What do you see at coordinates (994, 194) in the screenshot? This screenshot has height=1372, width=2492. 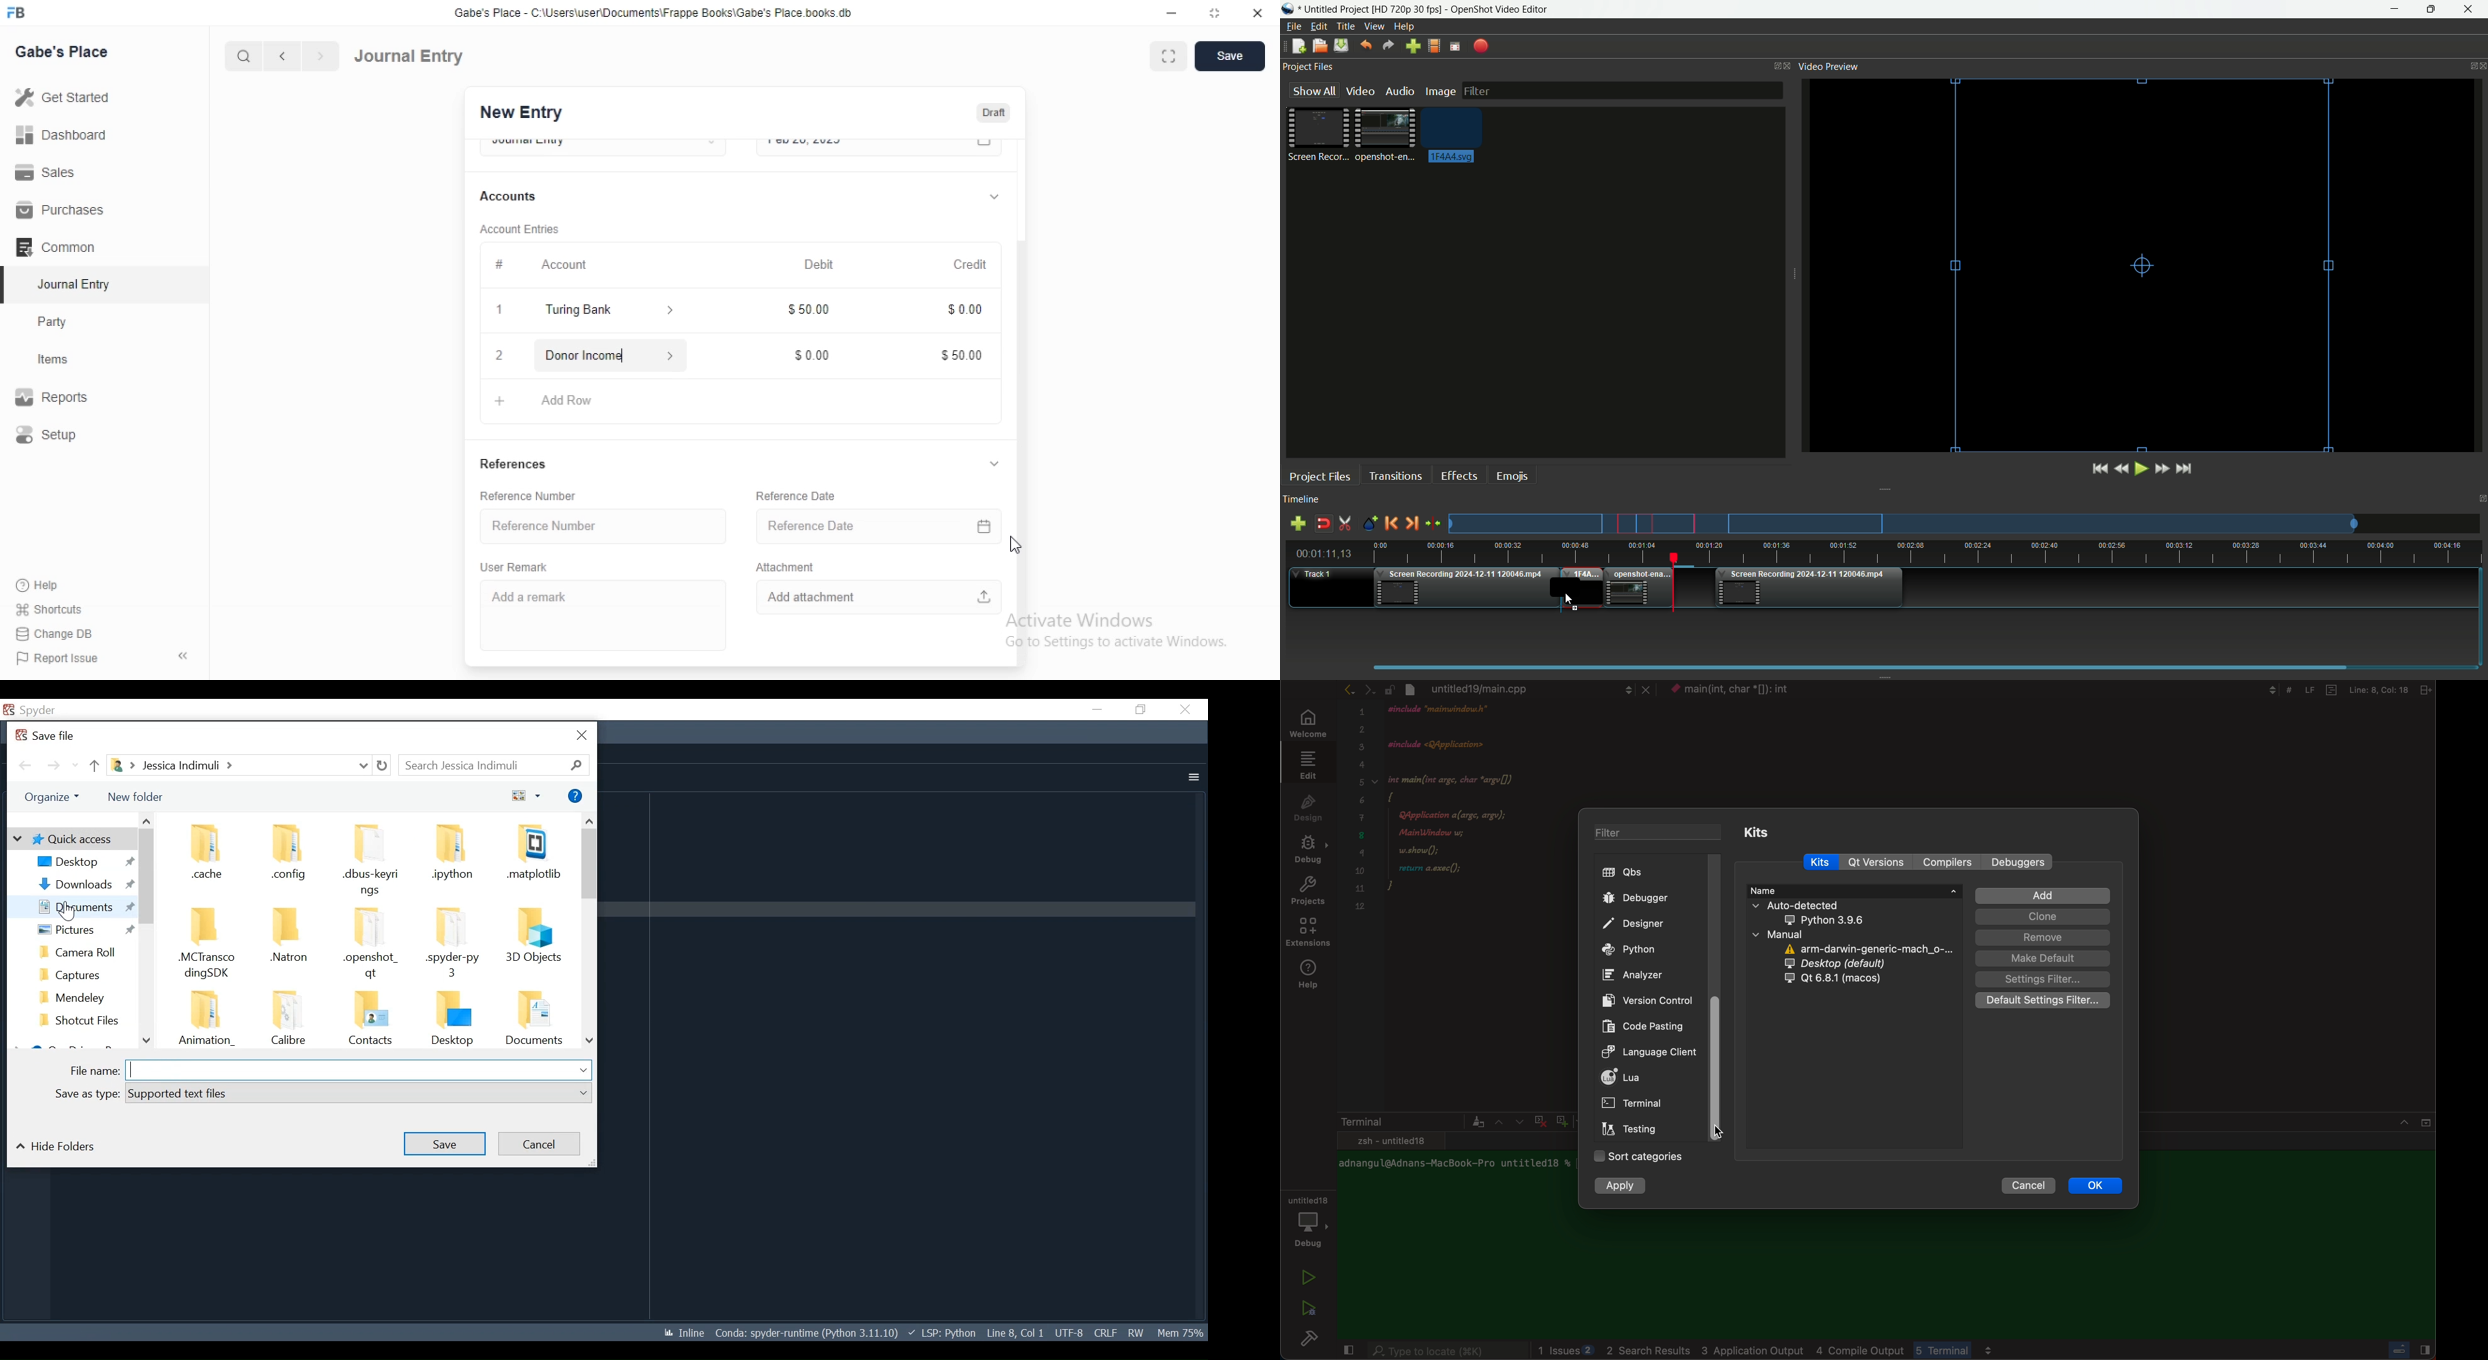 I see `collapse` at bounding box center [994, 194].